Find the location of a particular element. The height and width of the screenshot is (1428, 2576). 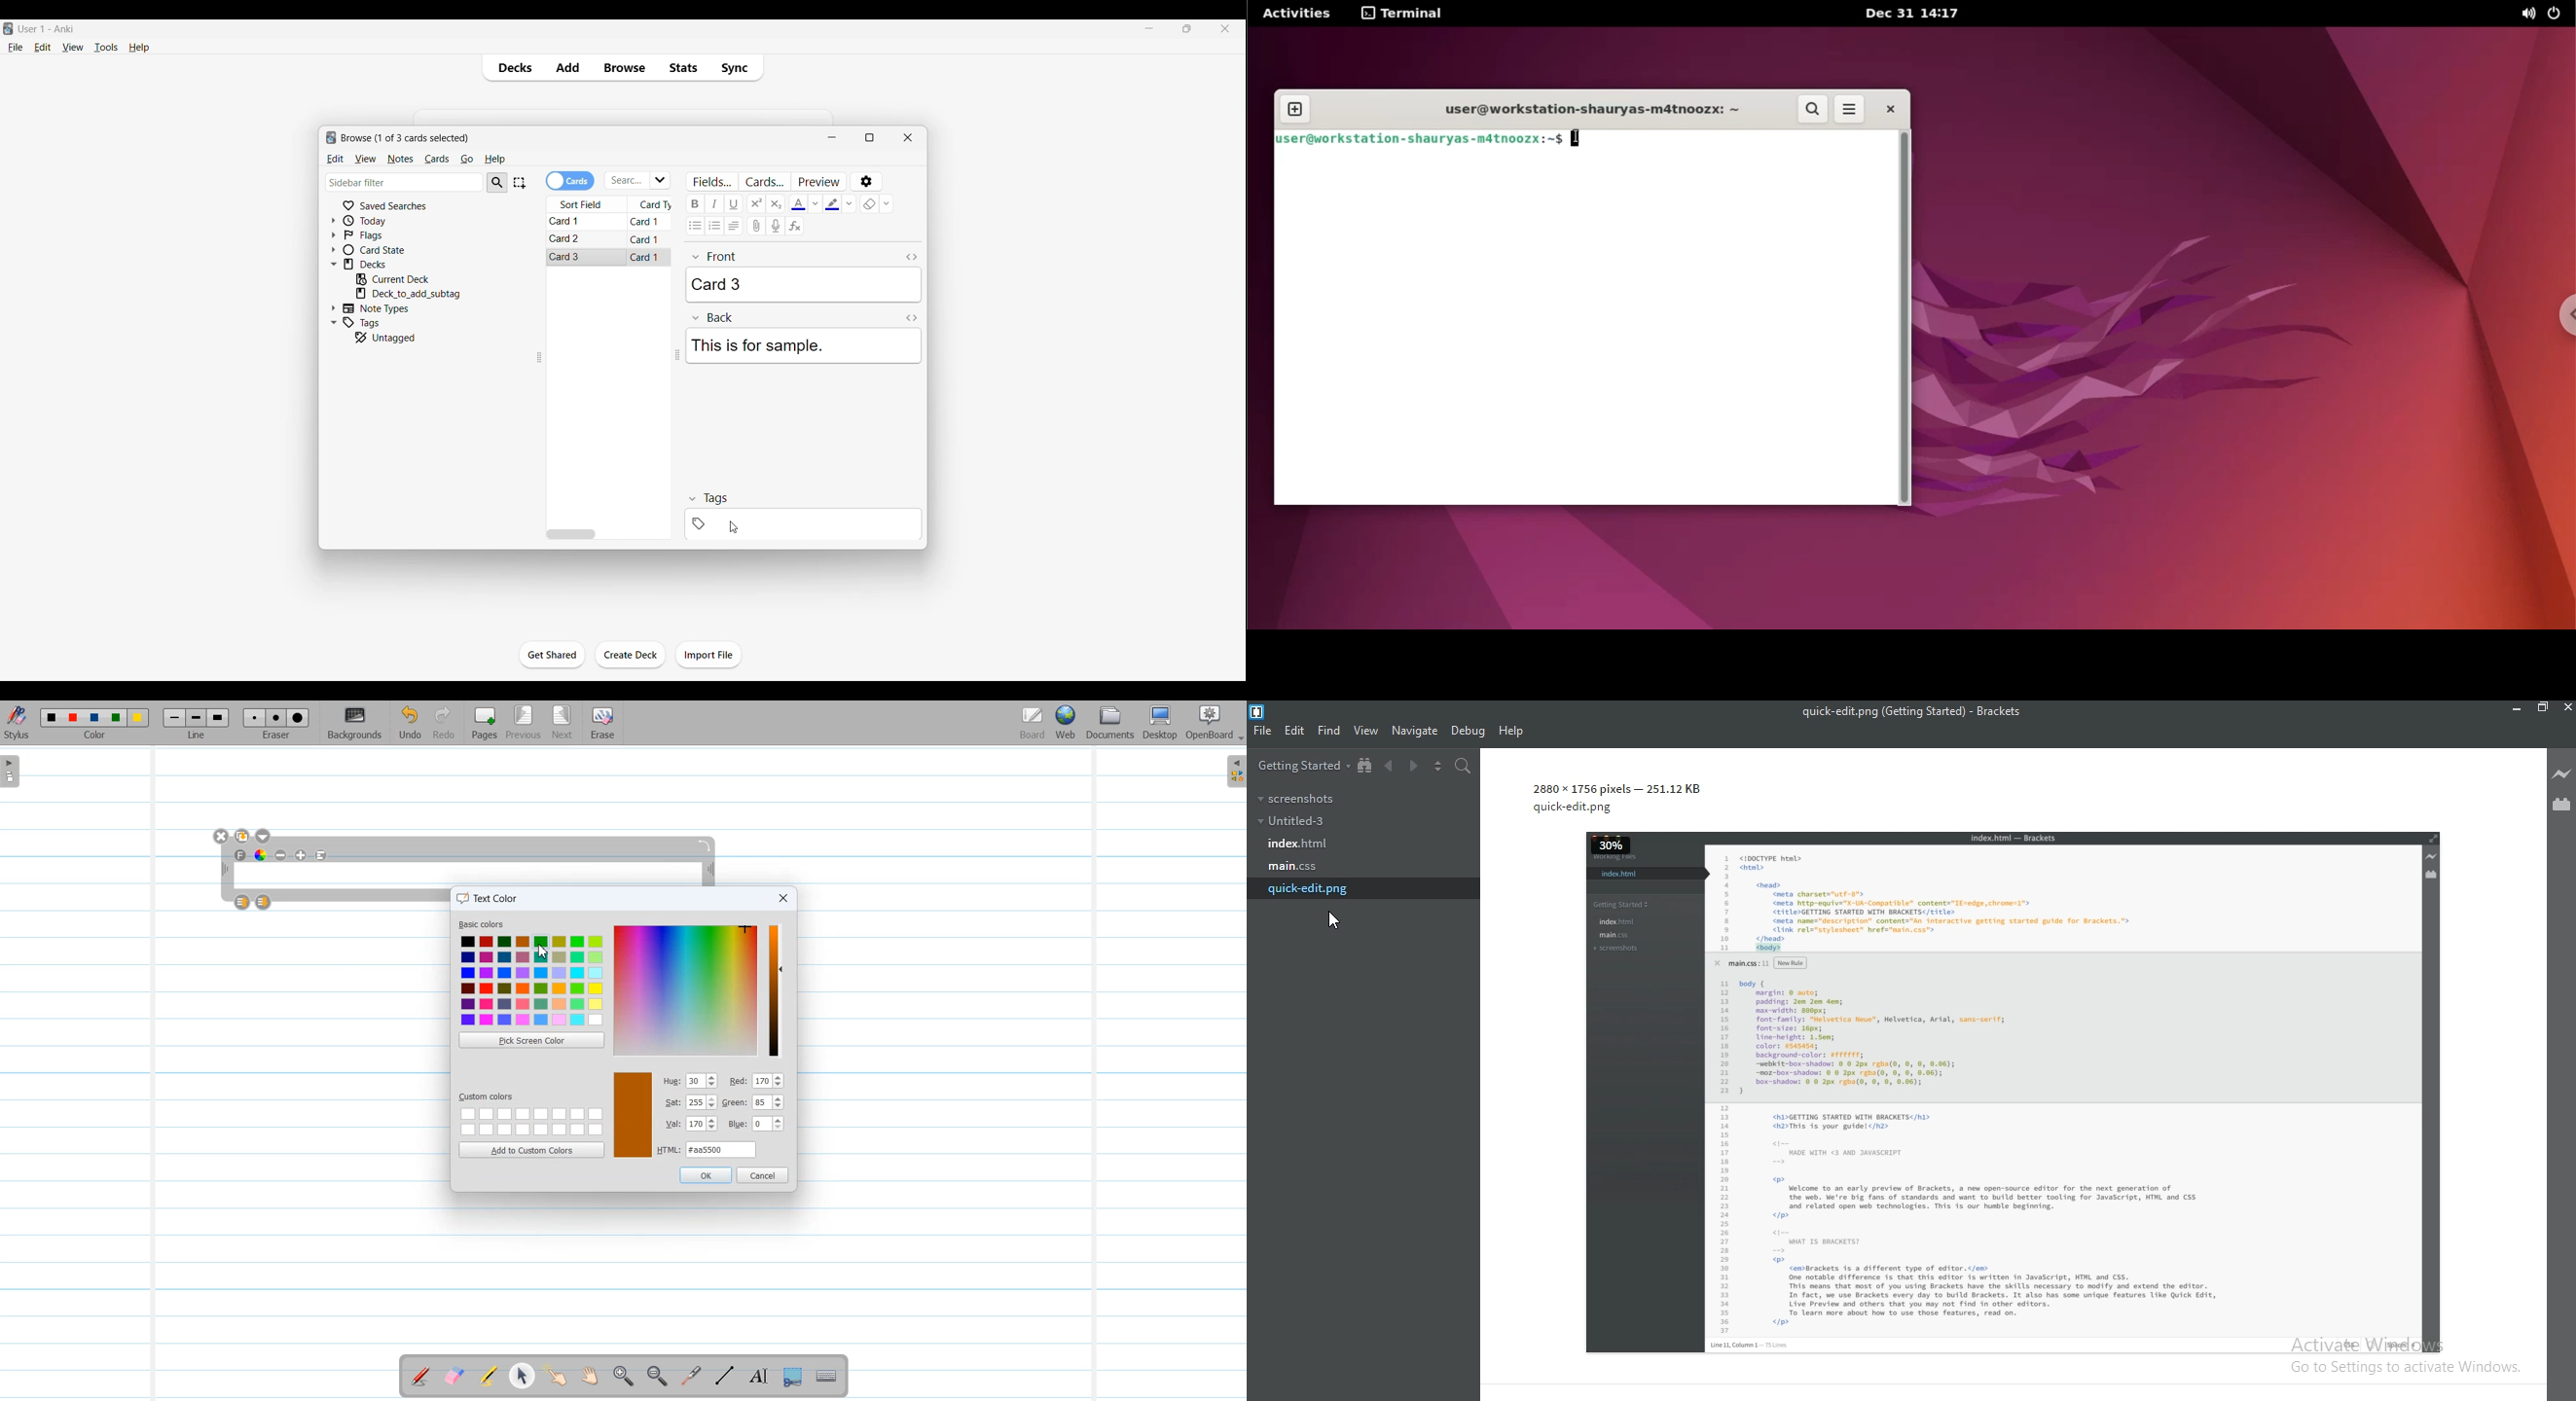

Minimize is located at coordinates (1149, 28).